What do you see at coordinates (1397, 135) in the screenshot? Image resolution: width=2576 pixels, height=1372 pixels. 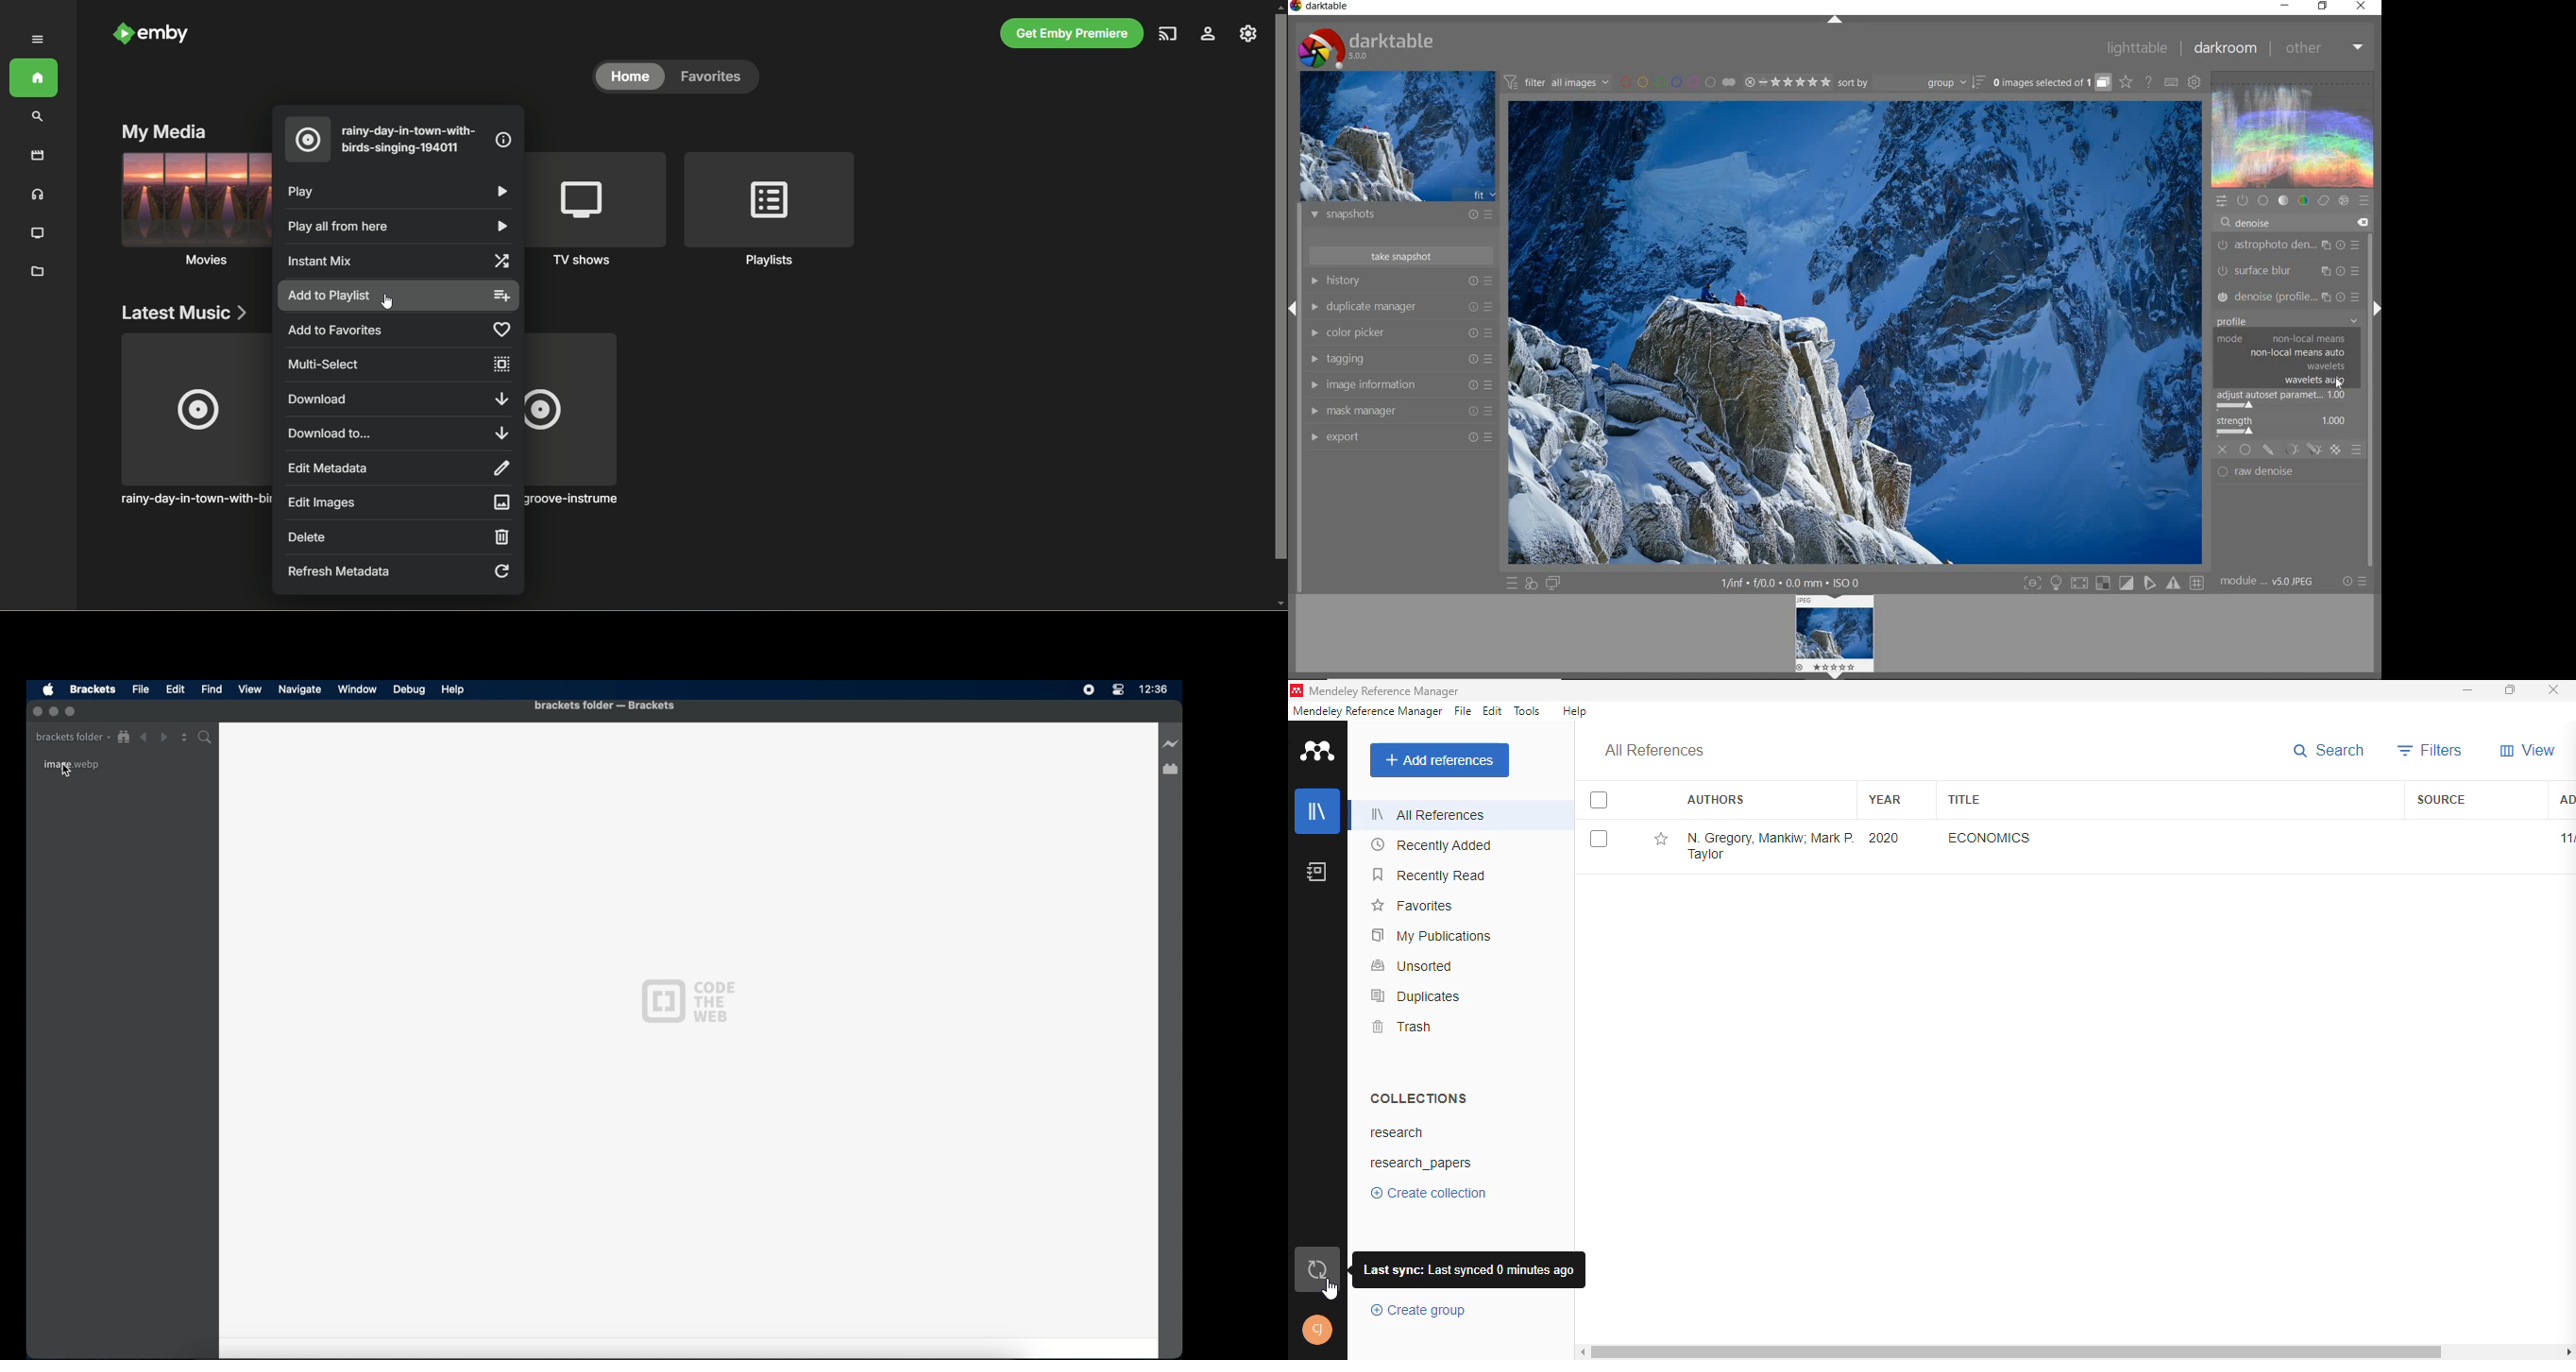 I see `image preview` at bounding box center [1397, 135].